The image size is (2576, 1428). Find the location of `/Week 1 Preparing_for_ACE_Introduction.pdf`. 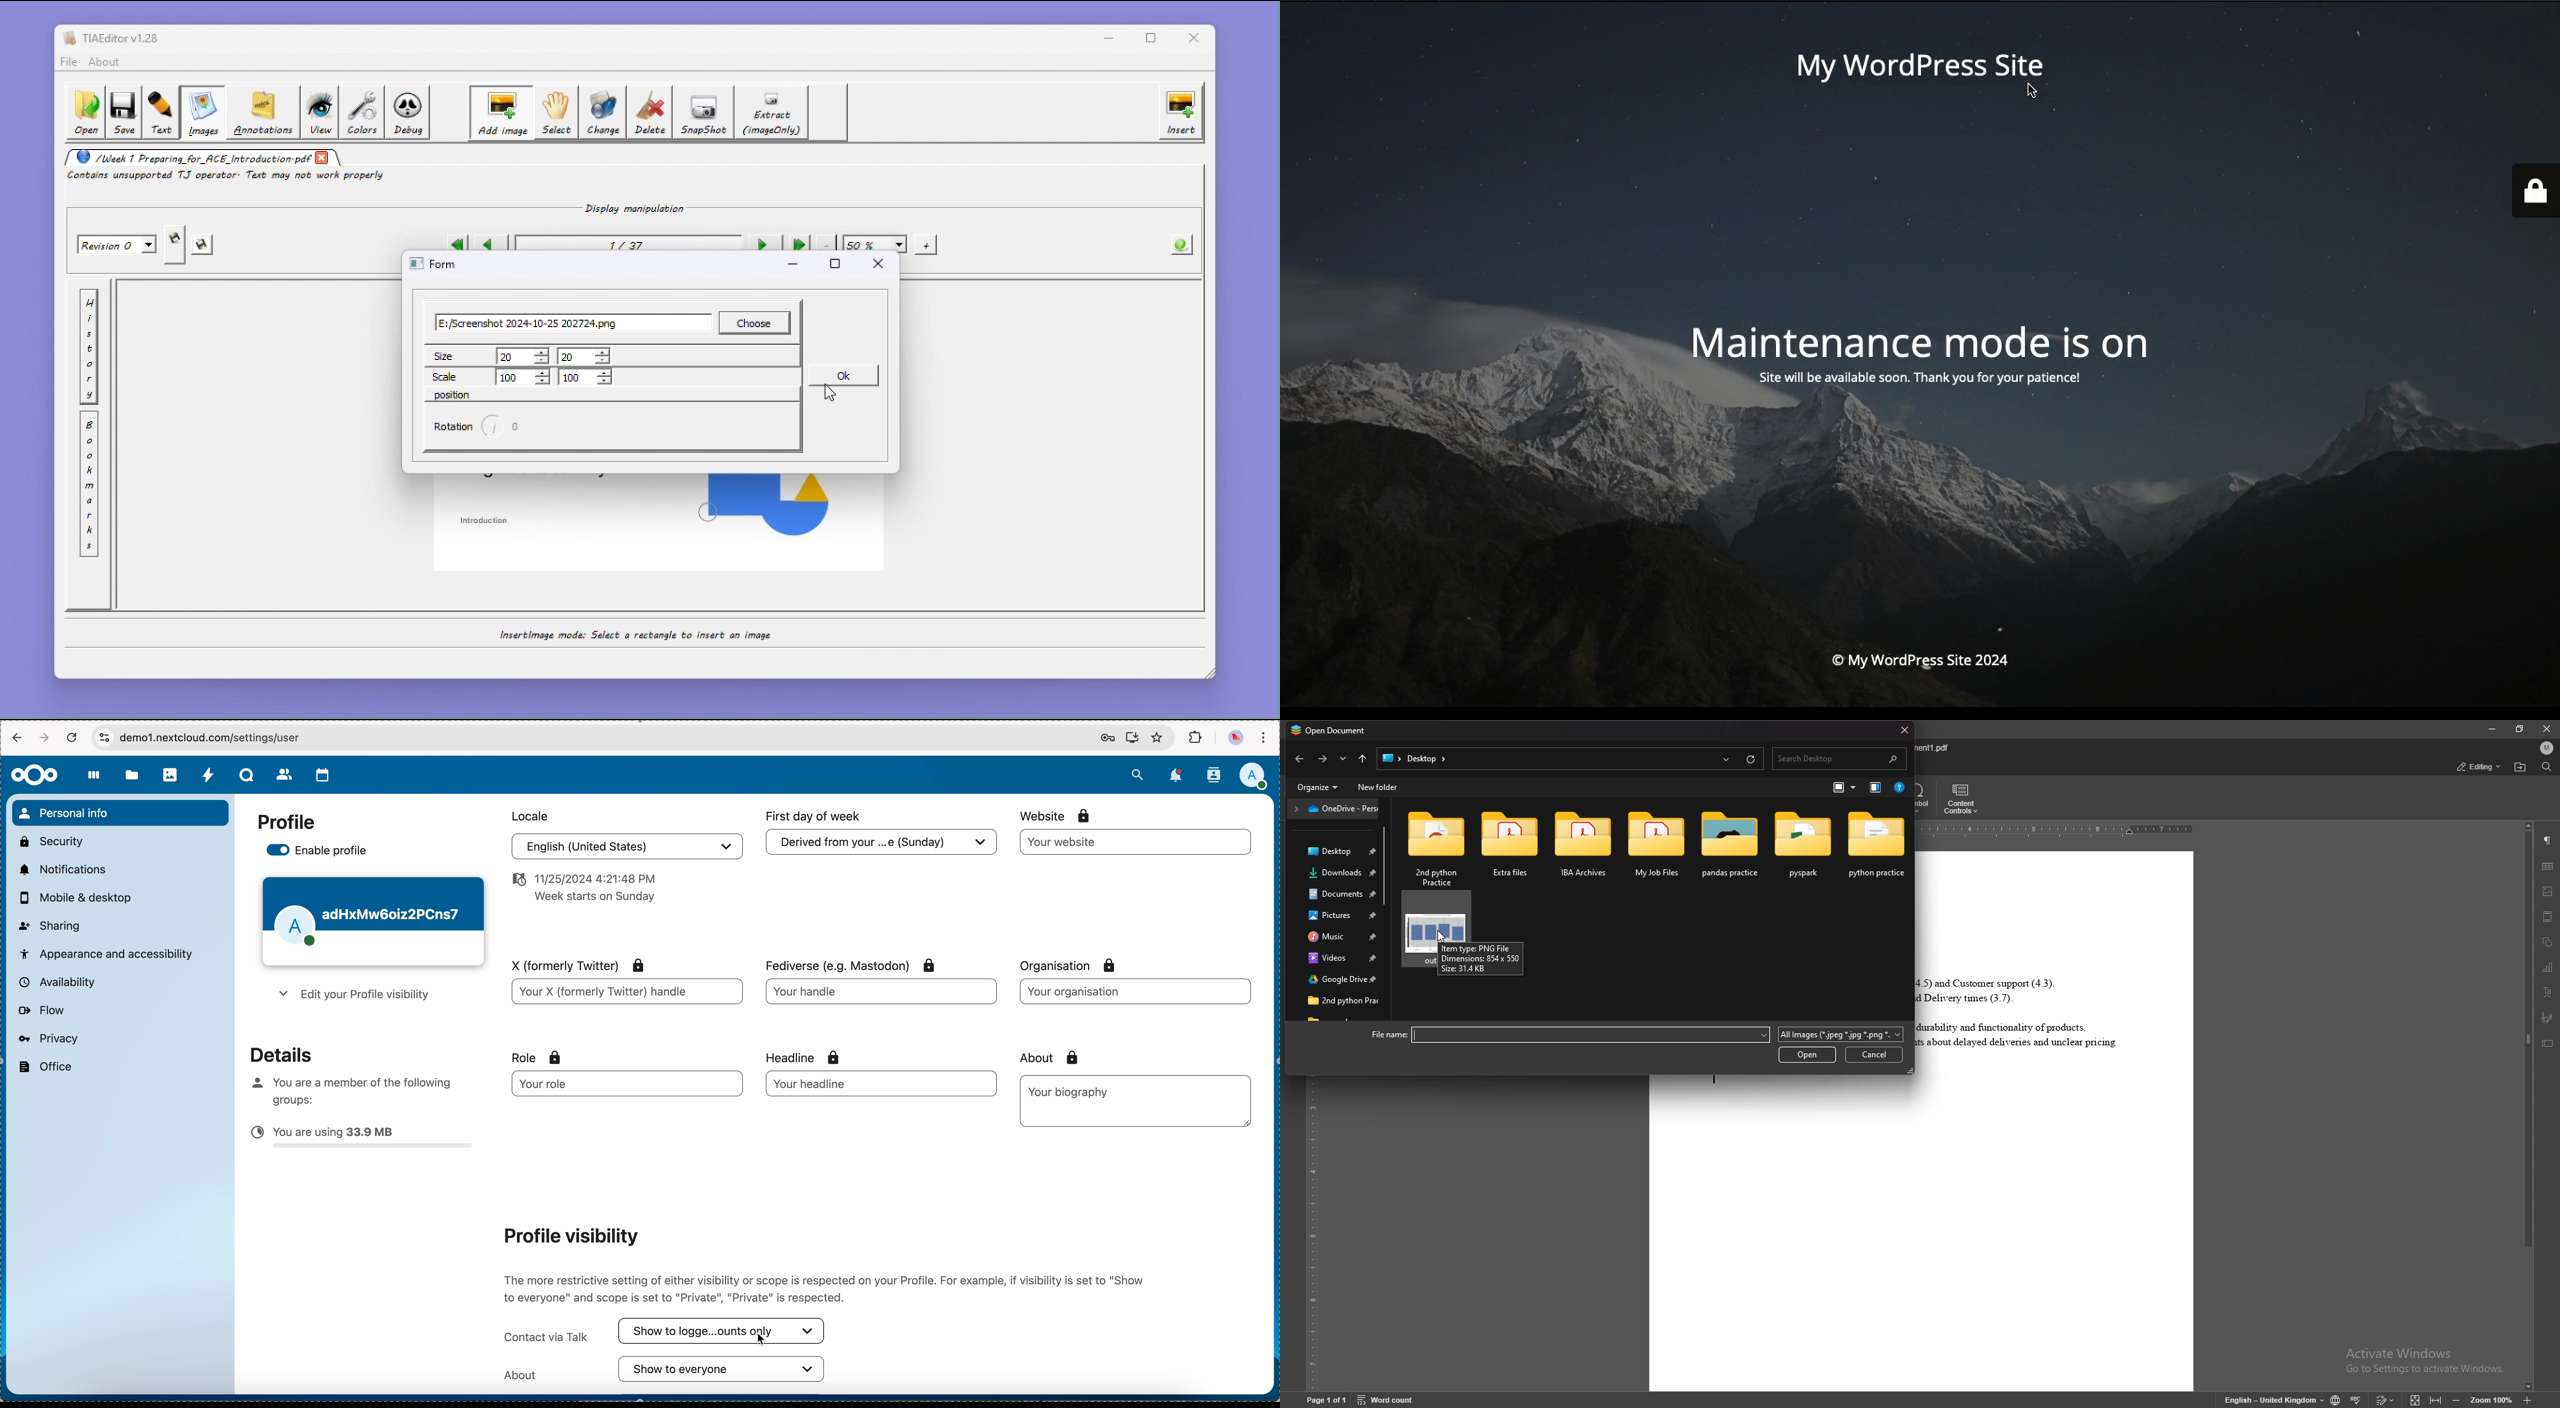

/Week 1 Preparing_for_ACE_Introduction.pdf is located at coordinates (188, 157).